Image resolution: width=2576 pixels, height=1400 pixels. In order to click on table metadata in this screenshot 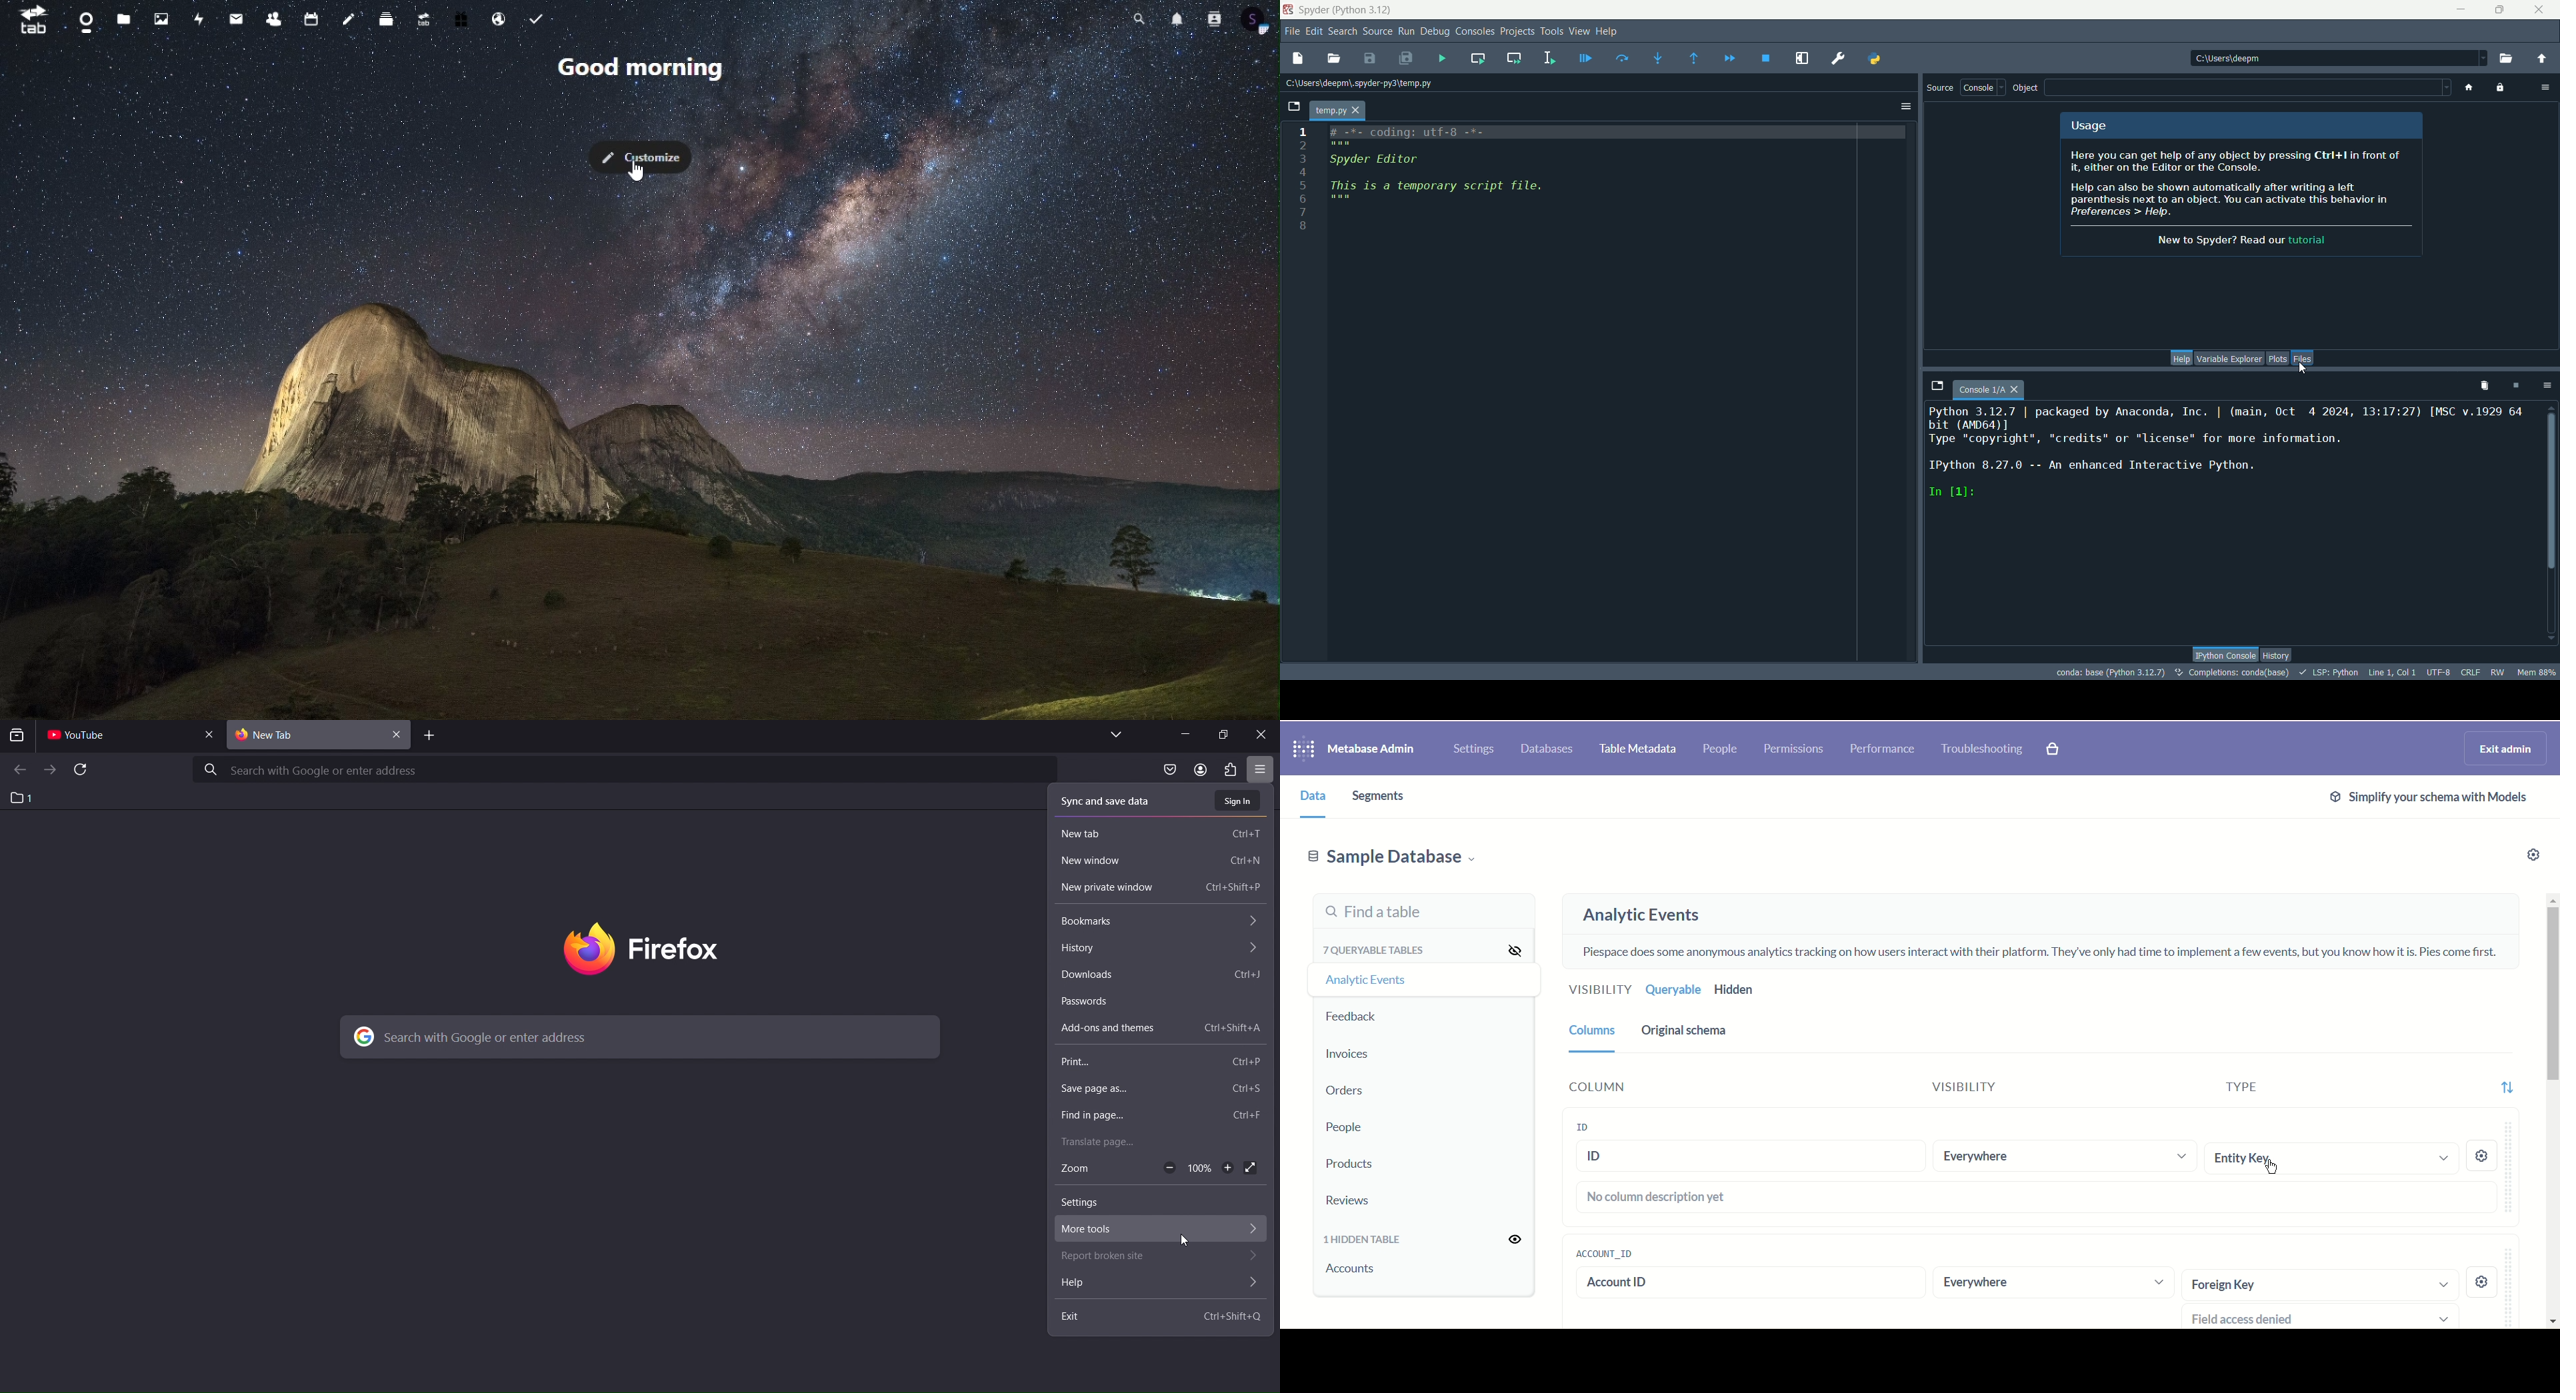, I will do `click(1635, 750)`.